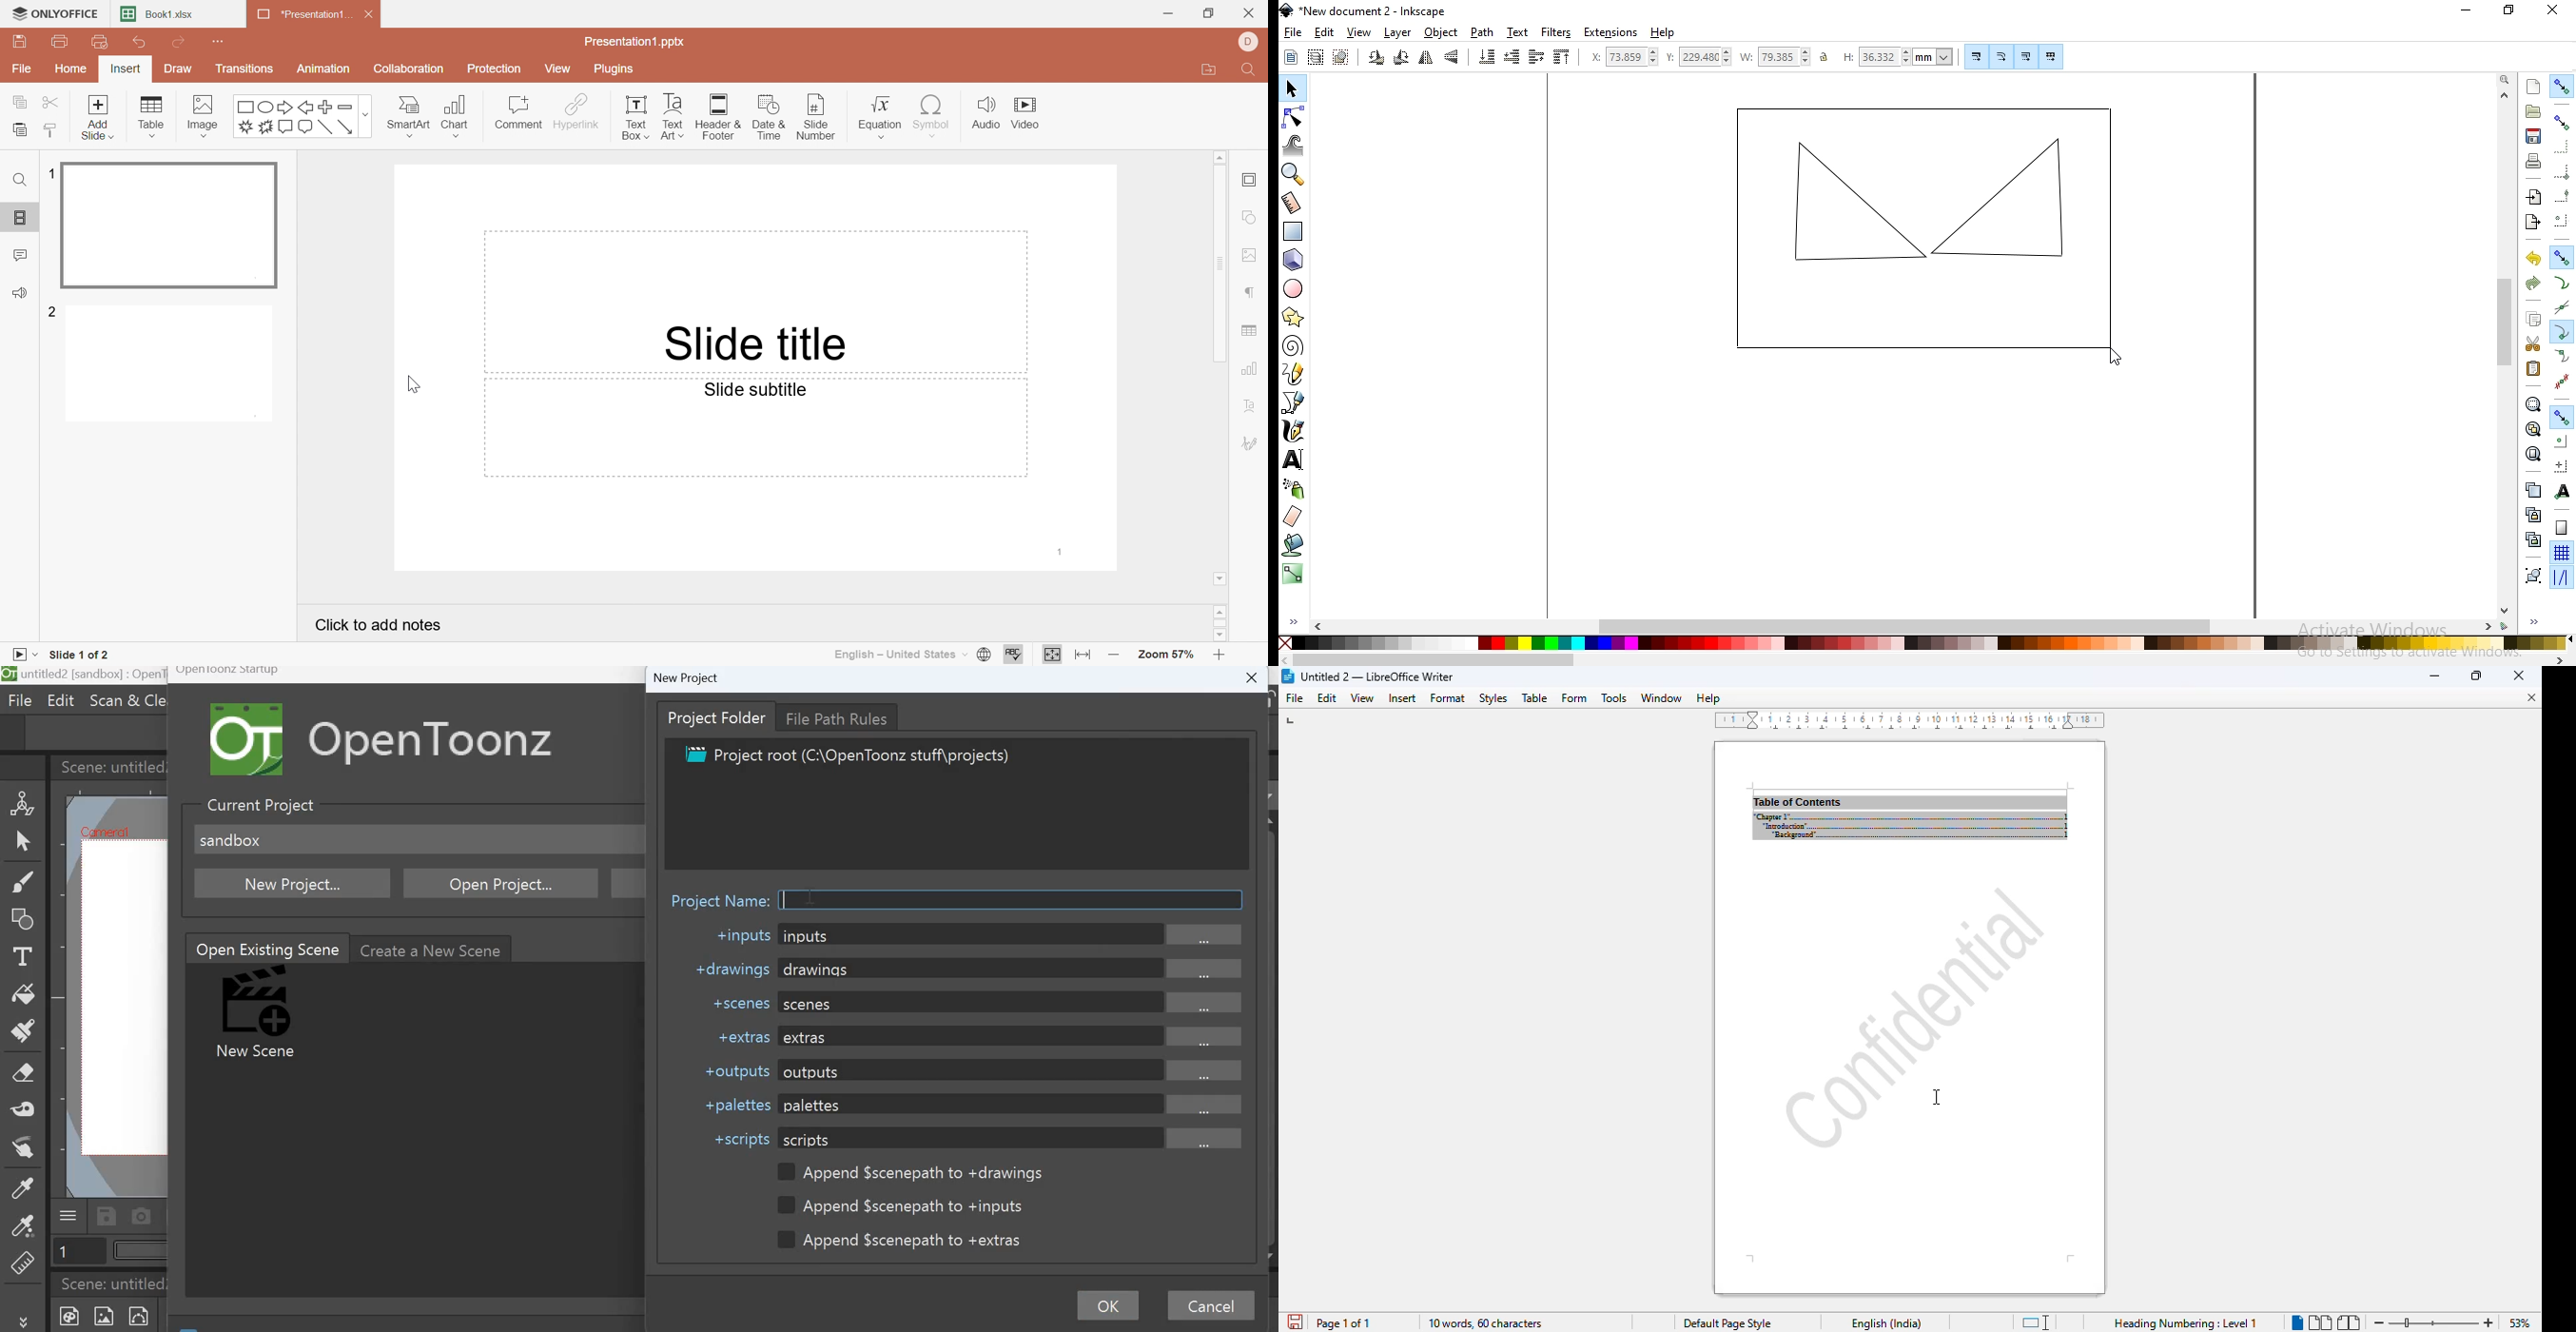 The height and width of the screenshot is (1344, 2576). I want to click on horizontal coordinate of selection, so click(1626, 56).